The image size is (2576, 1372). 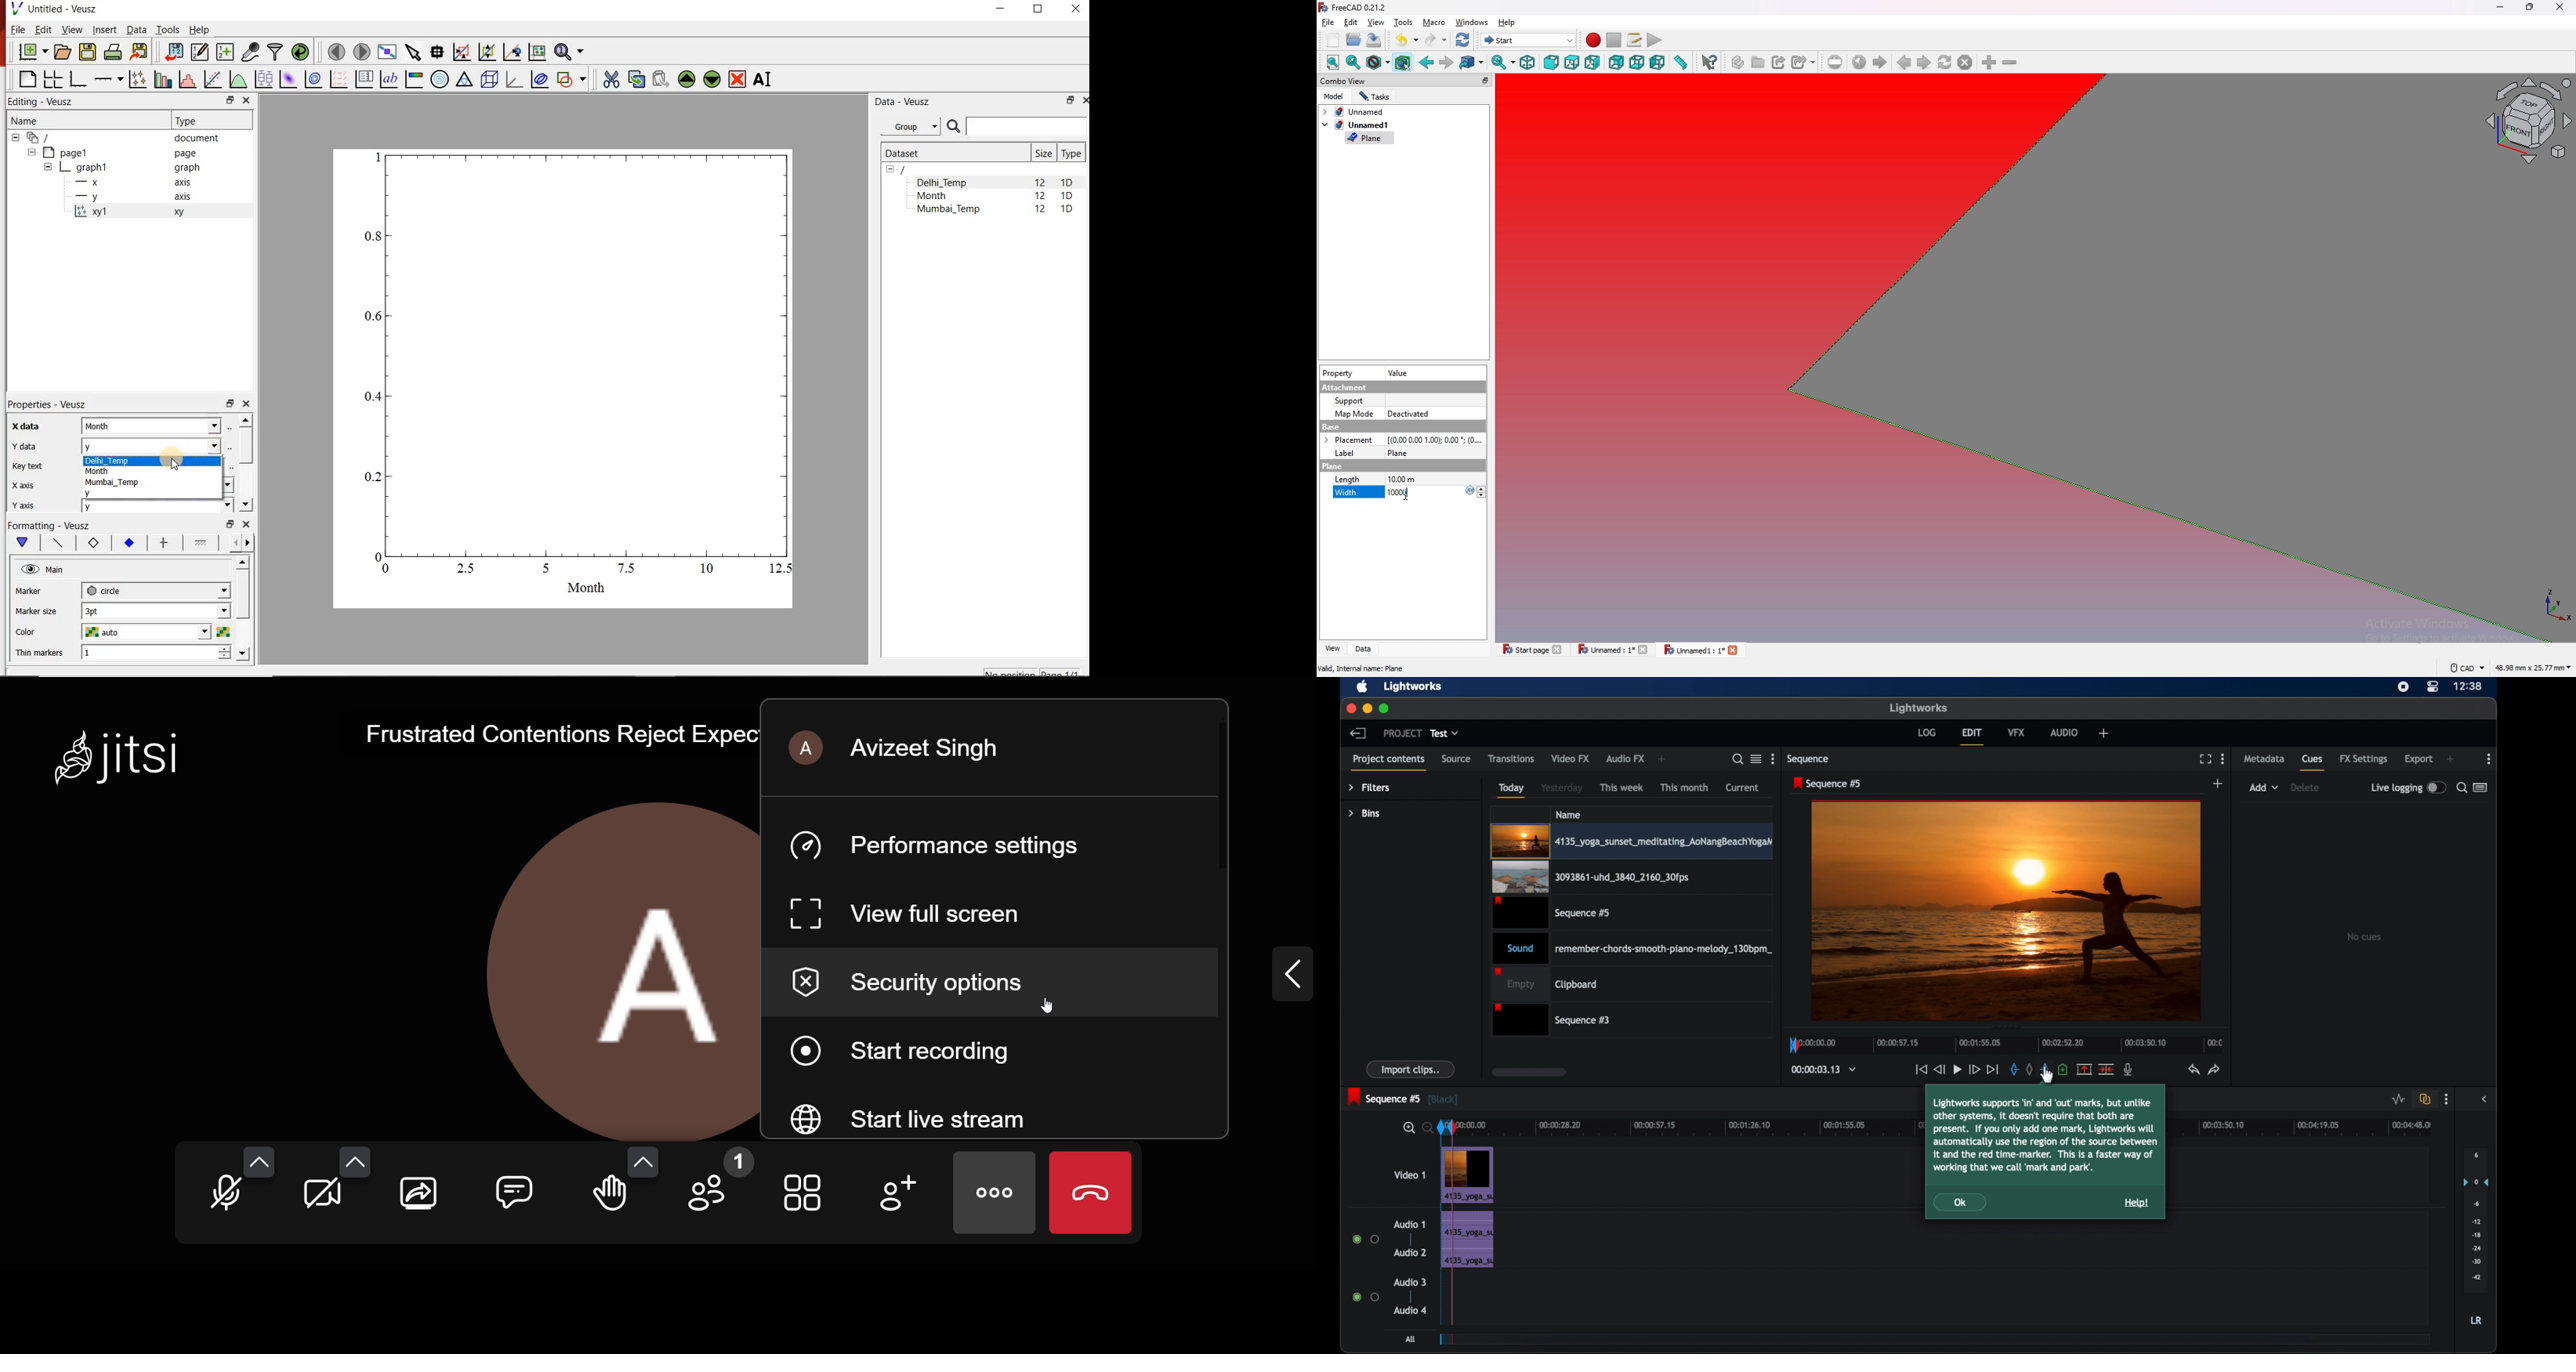 What do you see at coordinates (1410, 1069) in the screenshot?
I see `import clips` at bounding box center [1410, 1069].